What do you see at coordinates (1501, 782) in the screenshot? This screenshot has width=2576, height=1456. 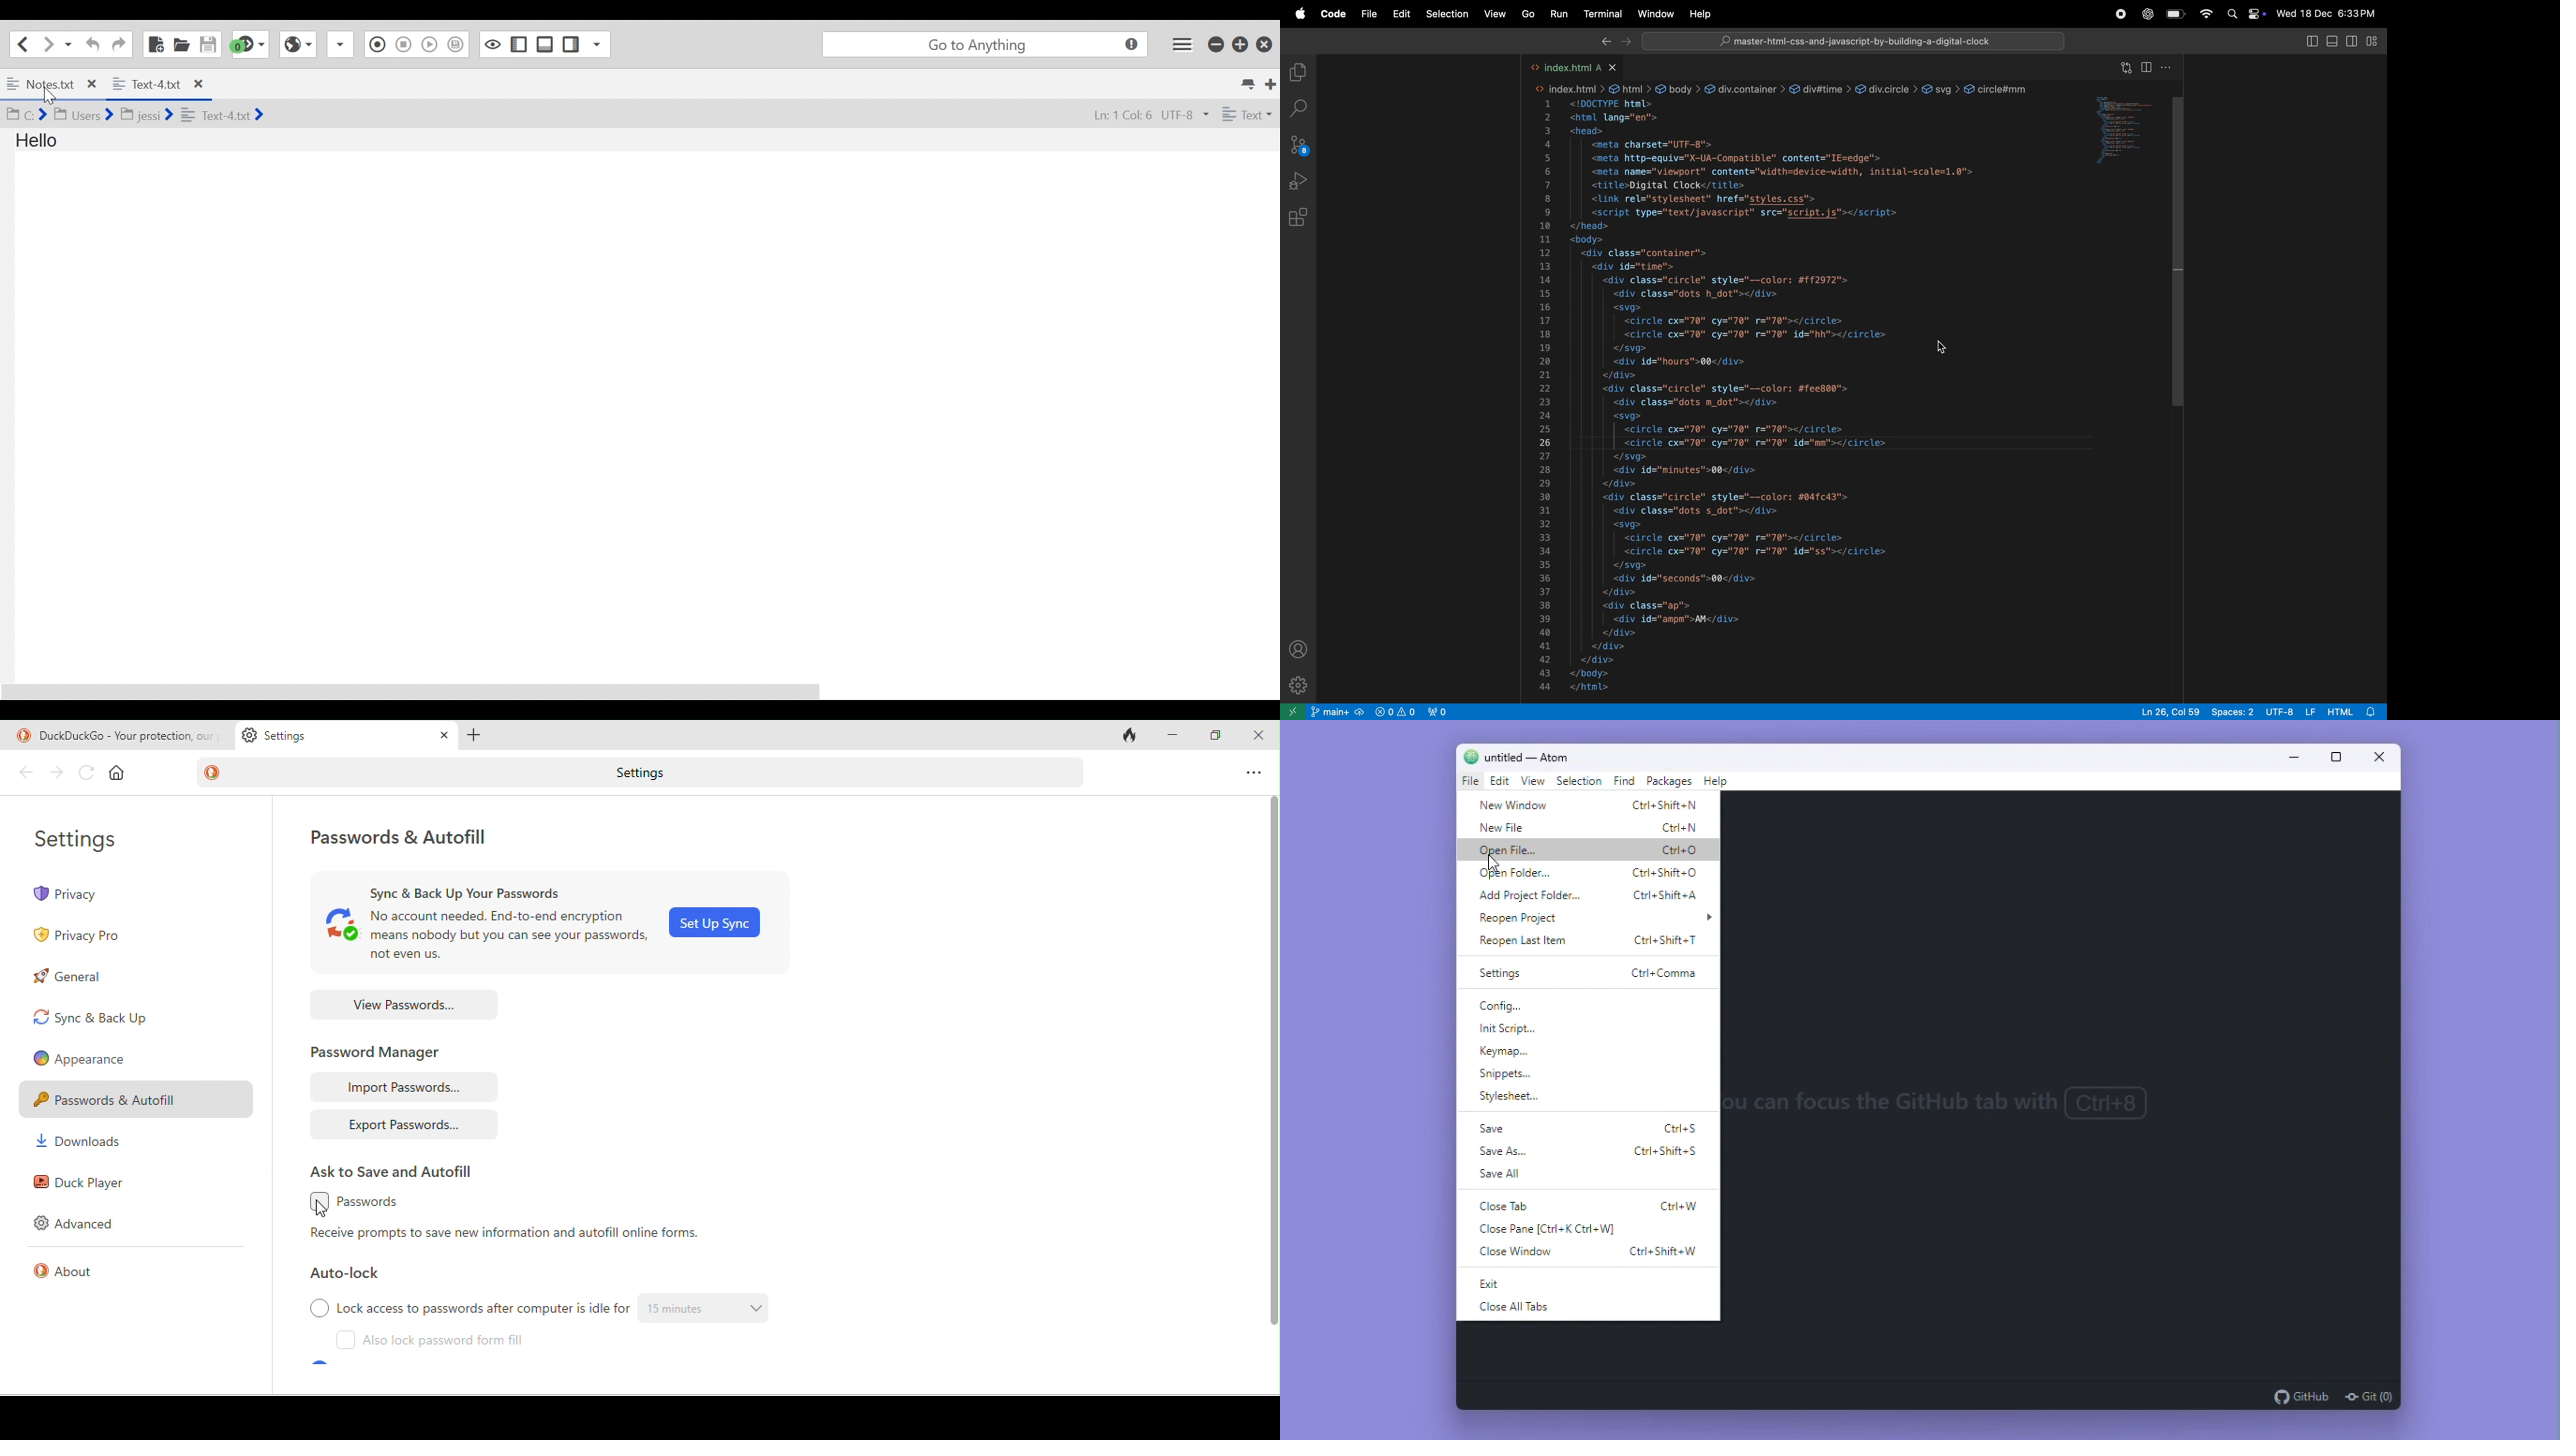 I see `Edit` at bounding box center [1501, 782].